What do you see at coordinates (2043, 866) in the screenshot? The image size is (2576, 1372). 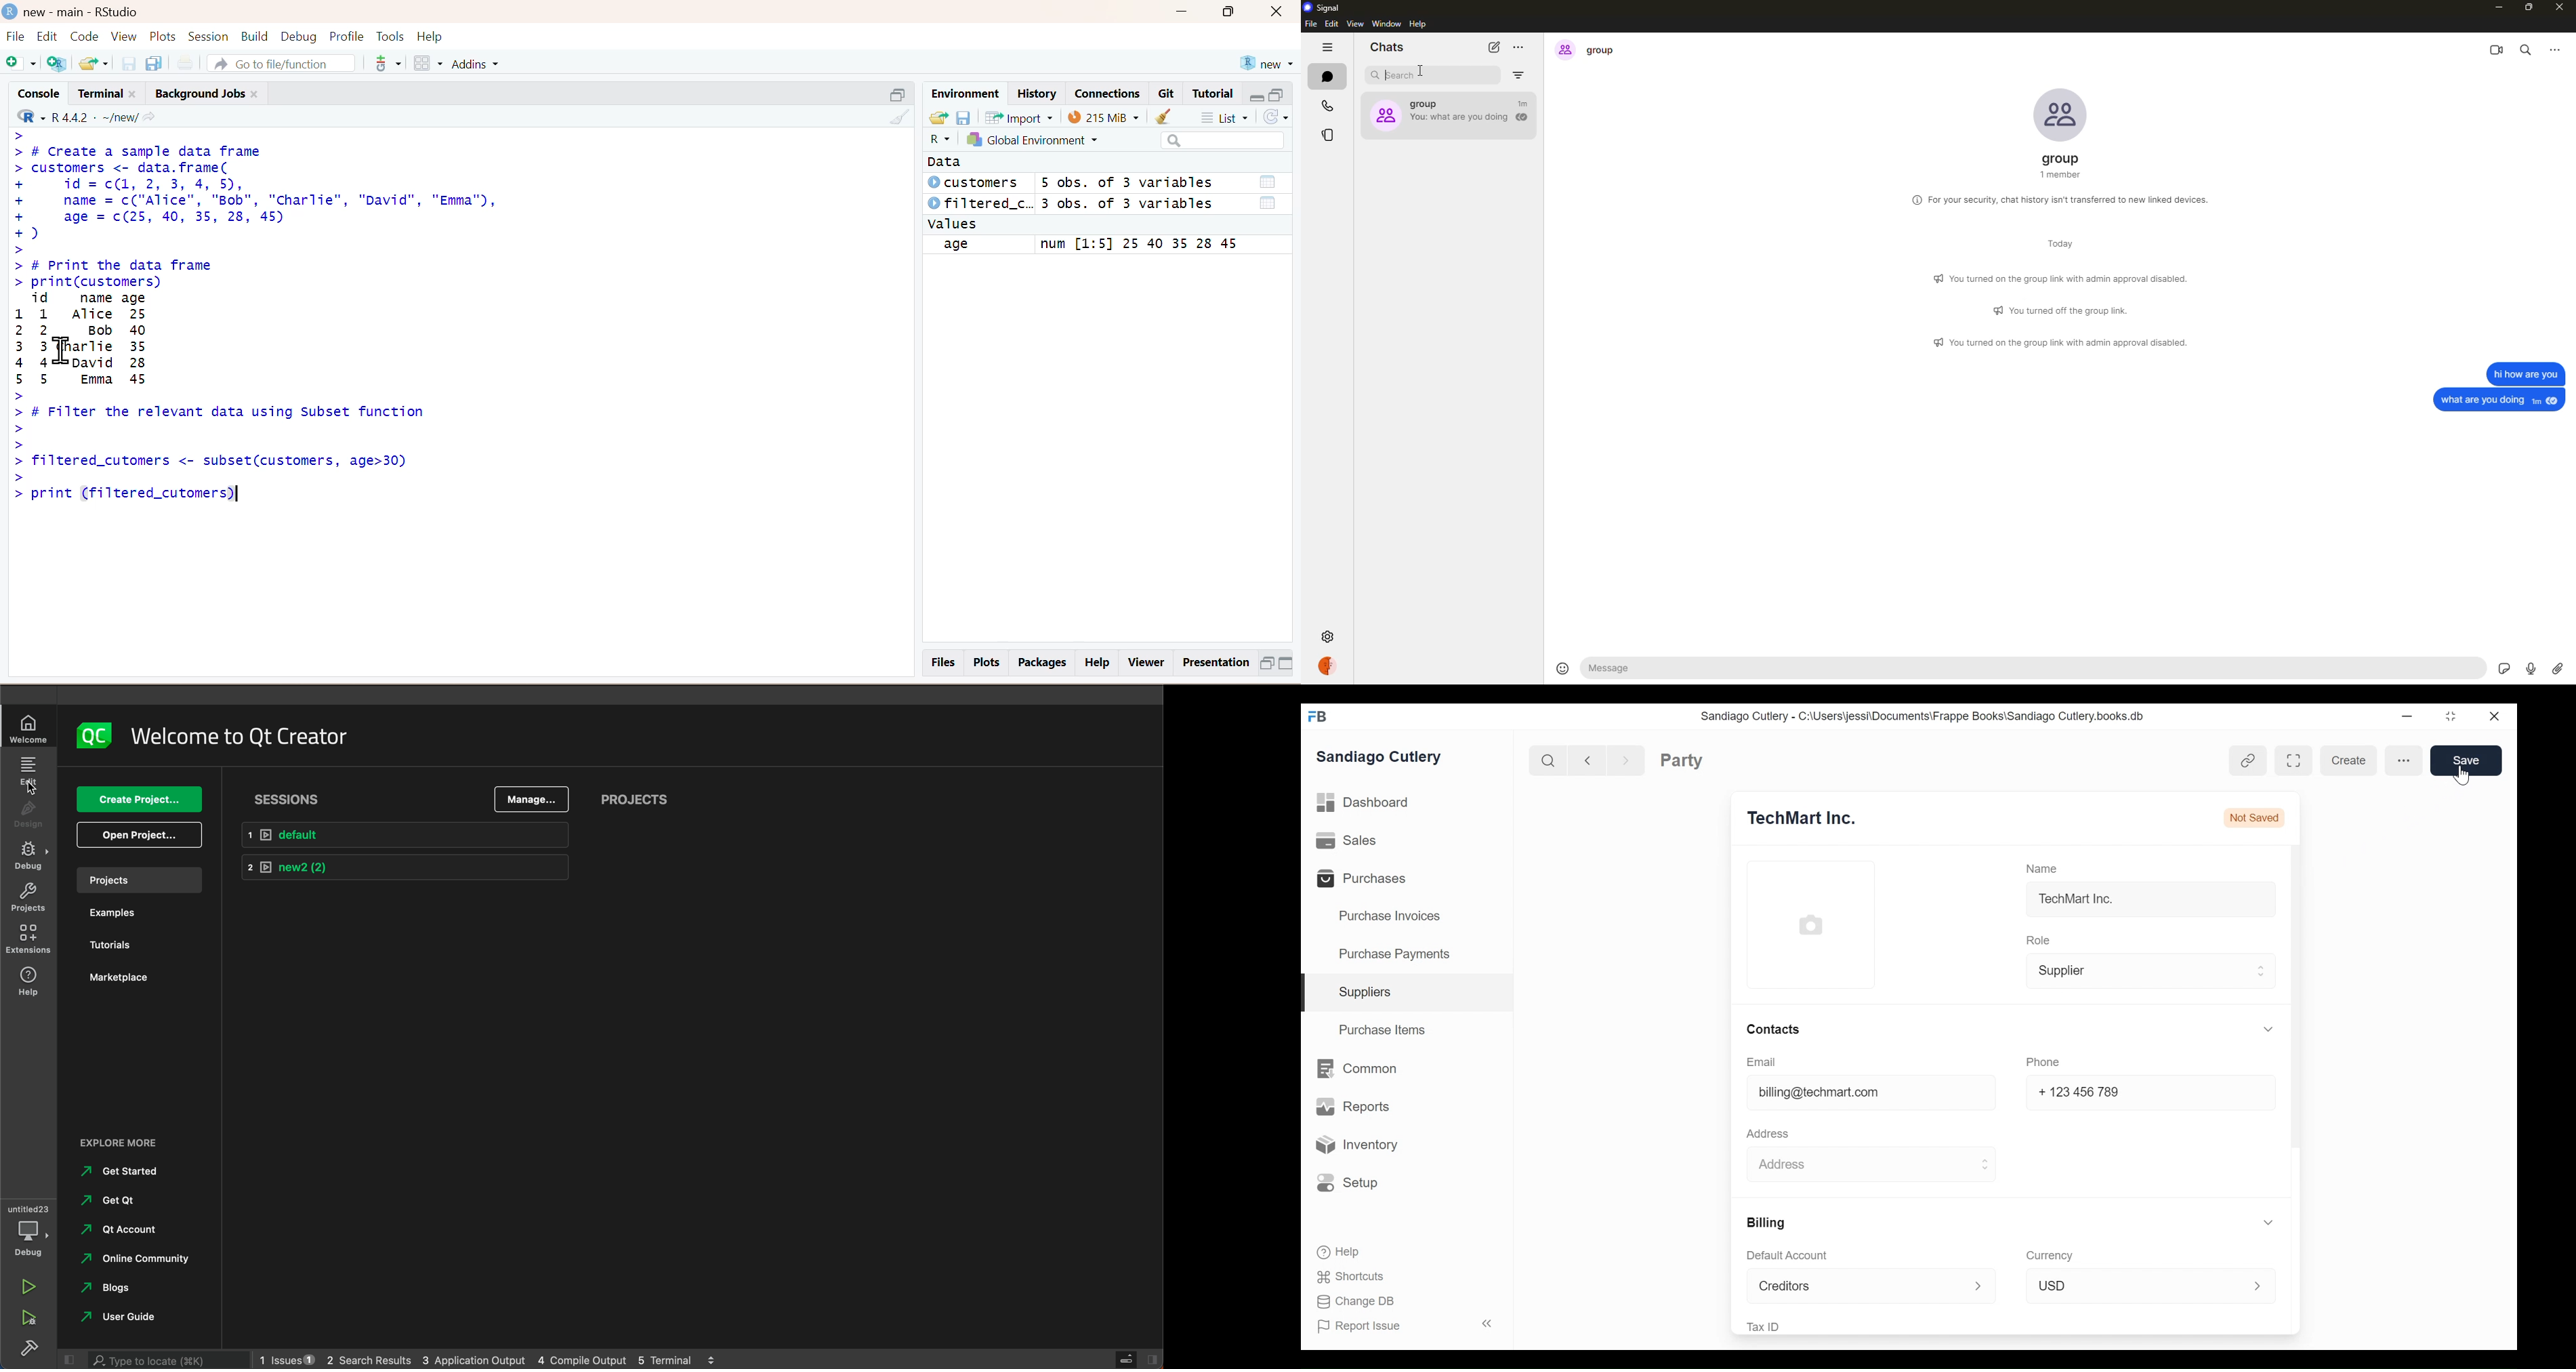 I see `Name` at bounding box center [2043, 866].